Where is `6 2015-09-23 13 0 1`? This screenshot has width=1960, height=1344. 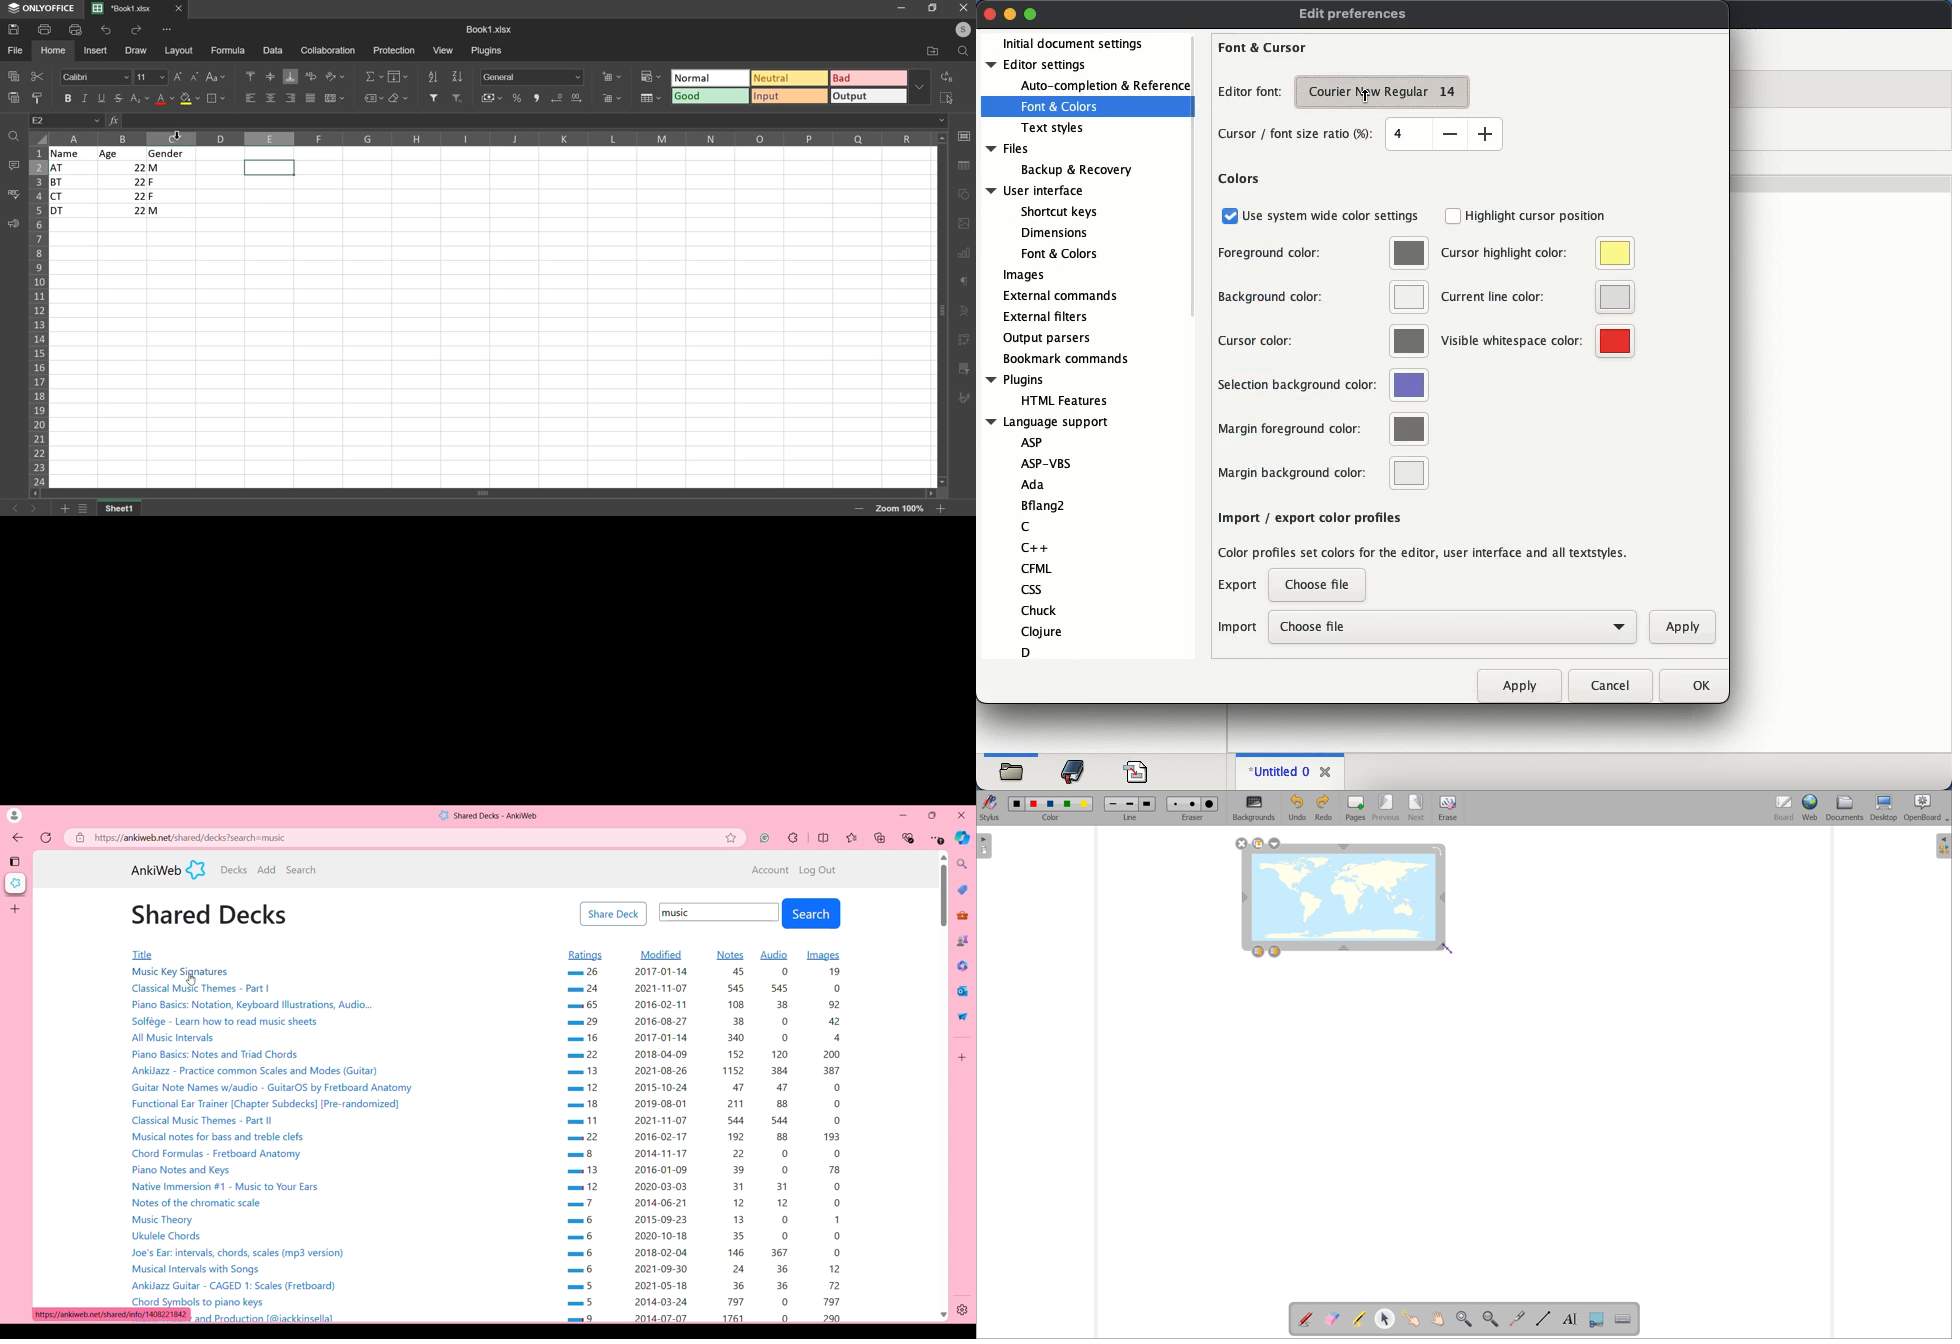 6 2015-09-23 13 0 1 is located at coordinates (706, 1220).